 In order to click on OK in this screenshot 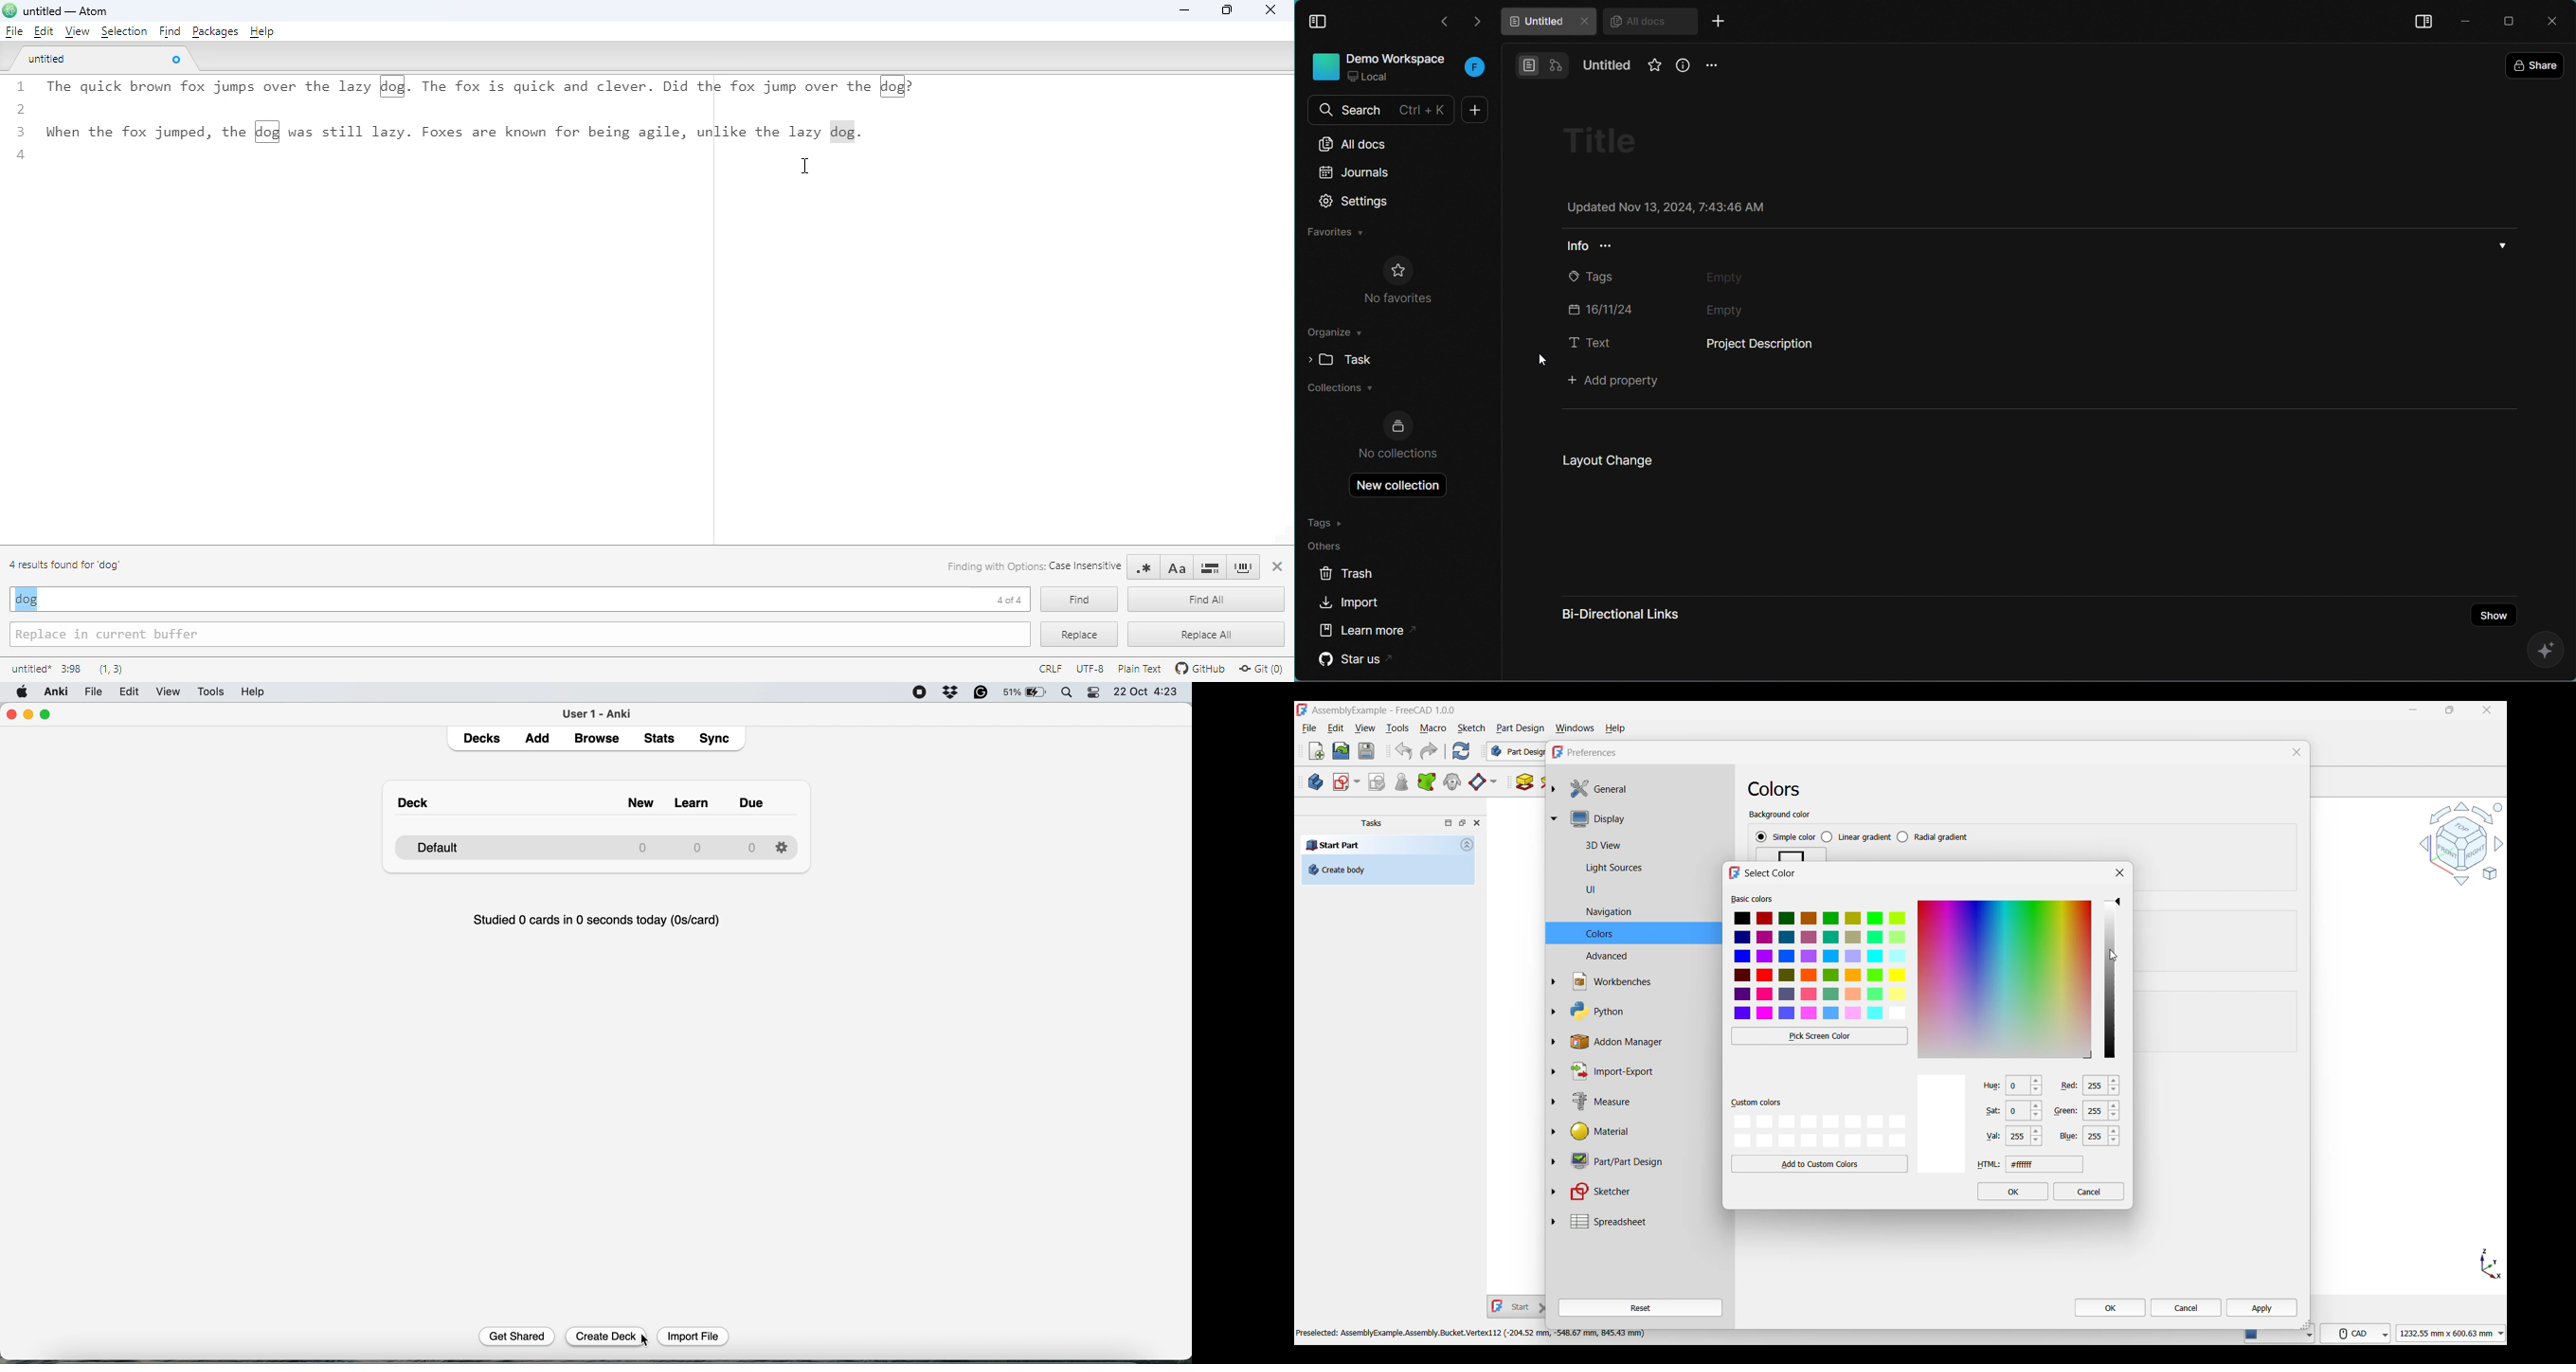, I will do `click(2110, 1307)`.